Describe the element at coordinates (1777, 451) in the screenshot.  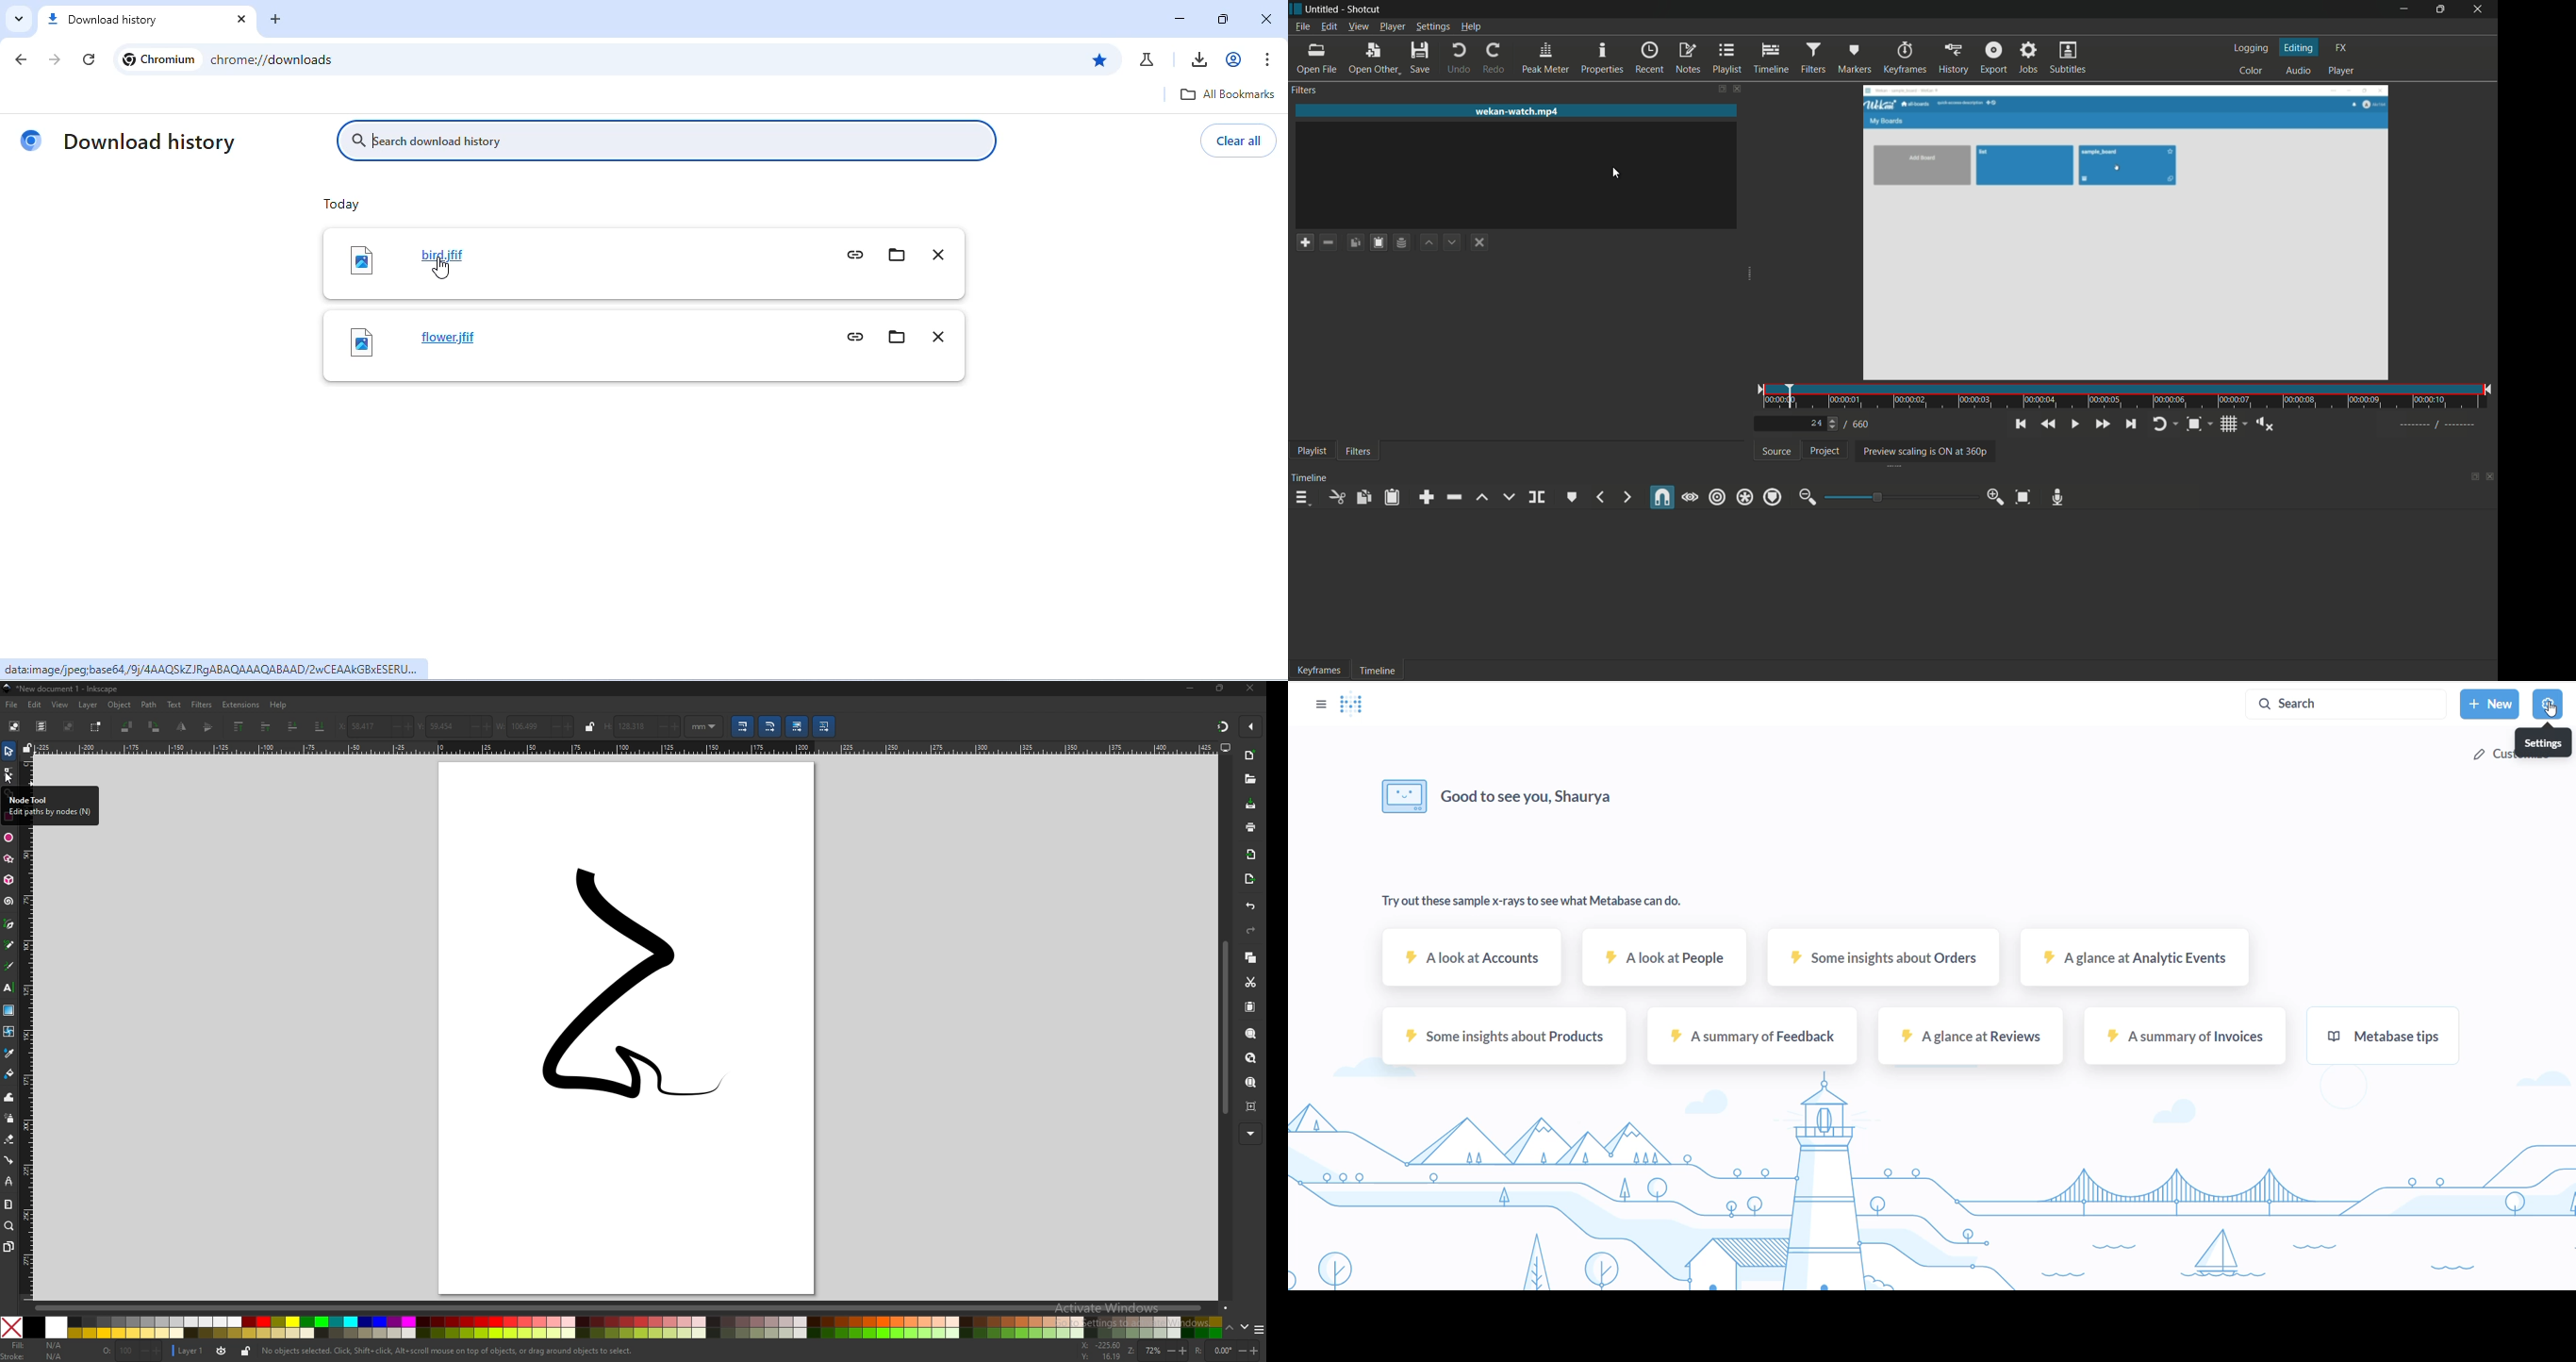
I see `source` at that location.